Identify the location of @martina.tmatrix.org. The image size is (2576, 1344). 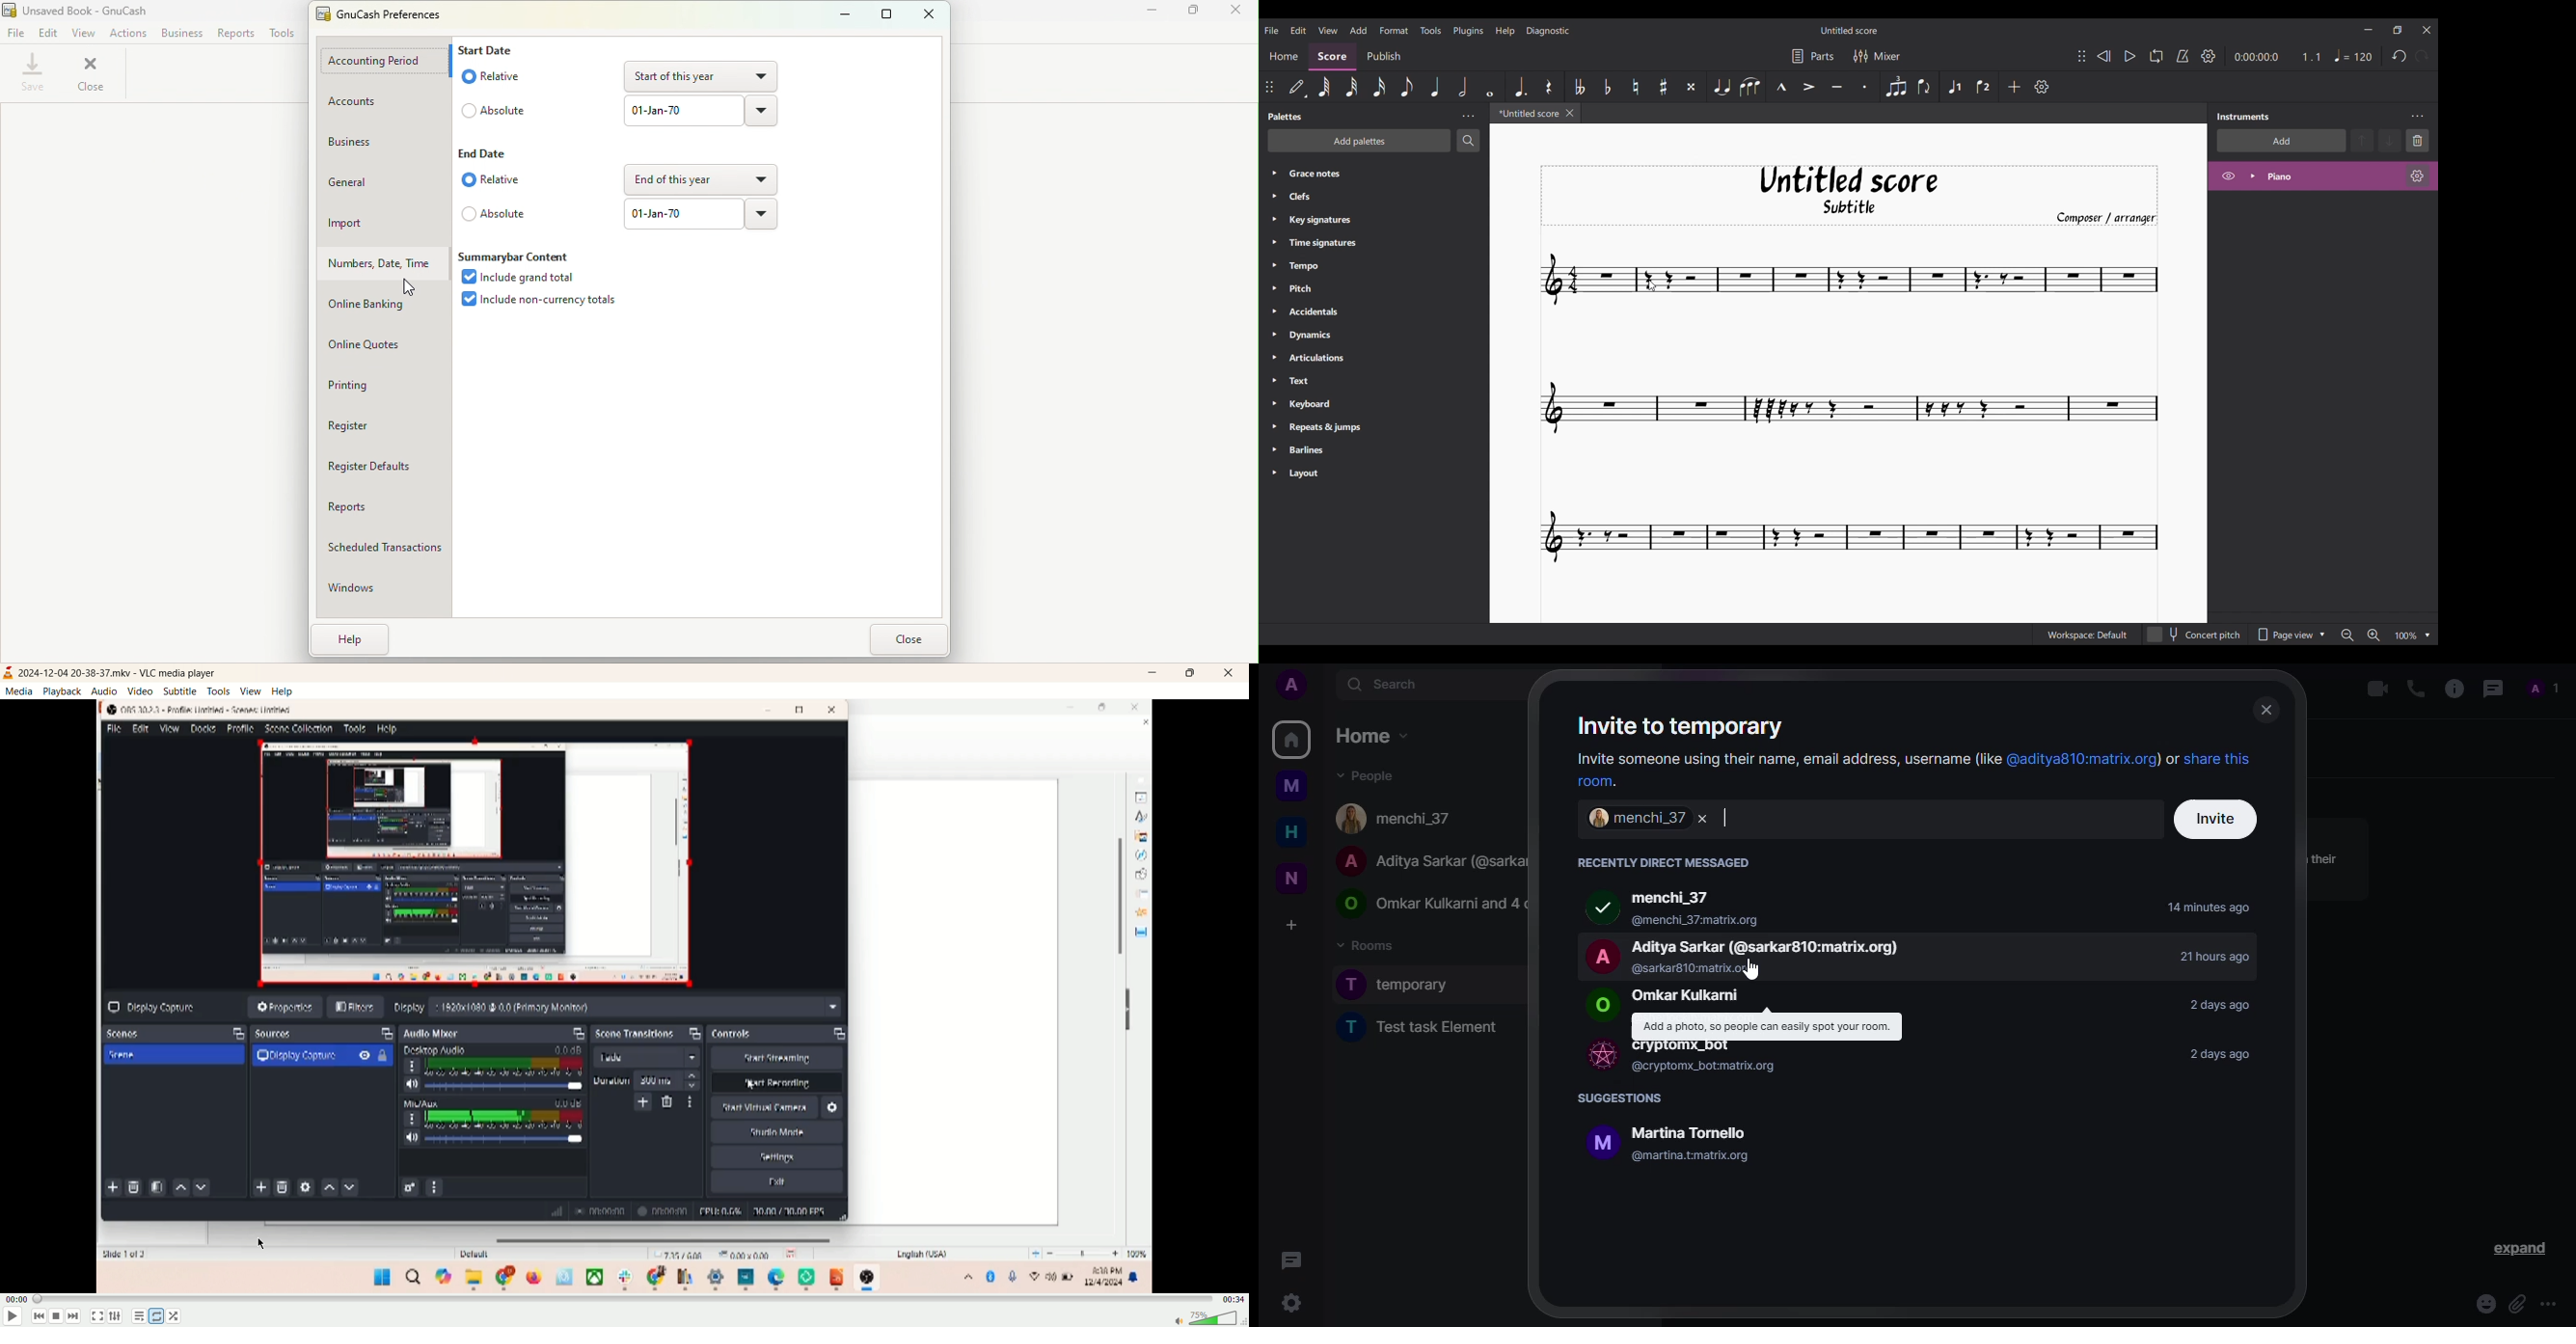
(1692, 1155).